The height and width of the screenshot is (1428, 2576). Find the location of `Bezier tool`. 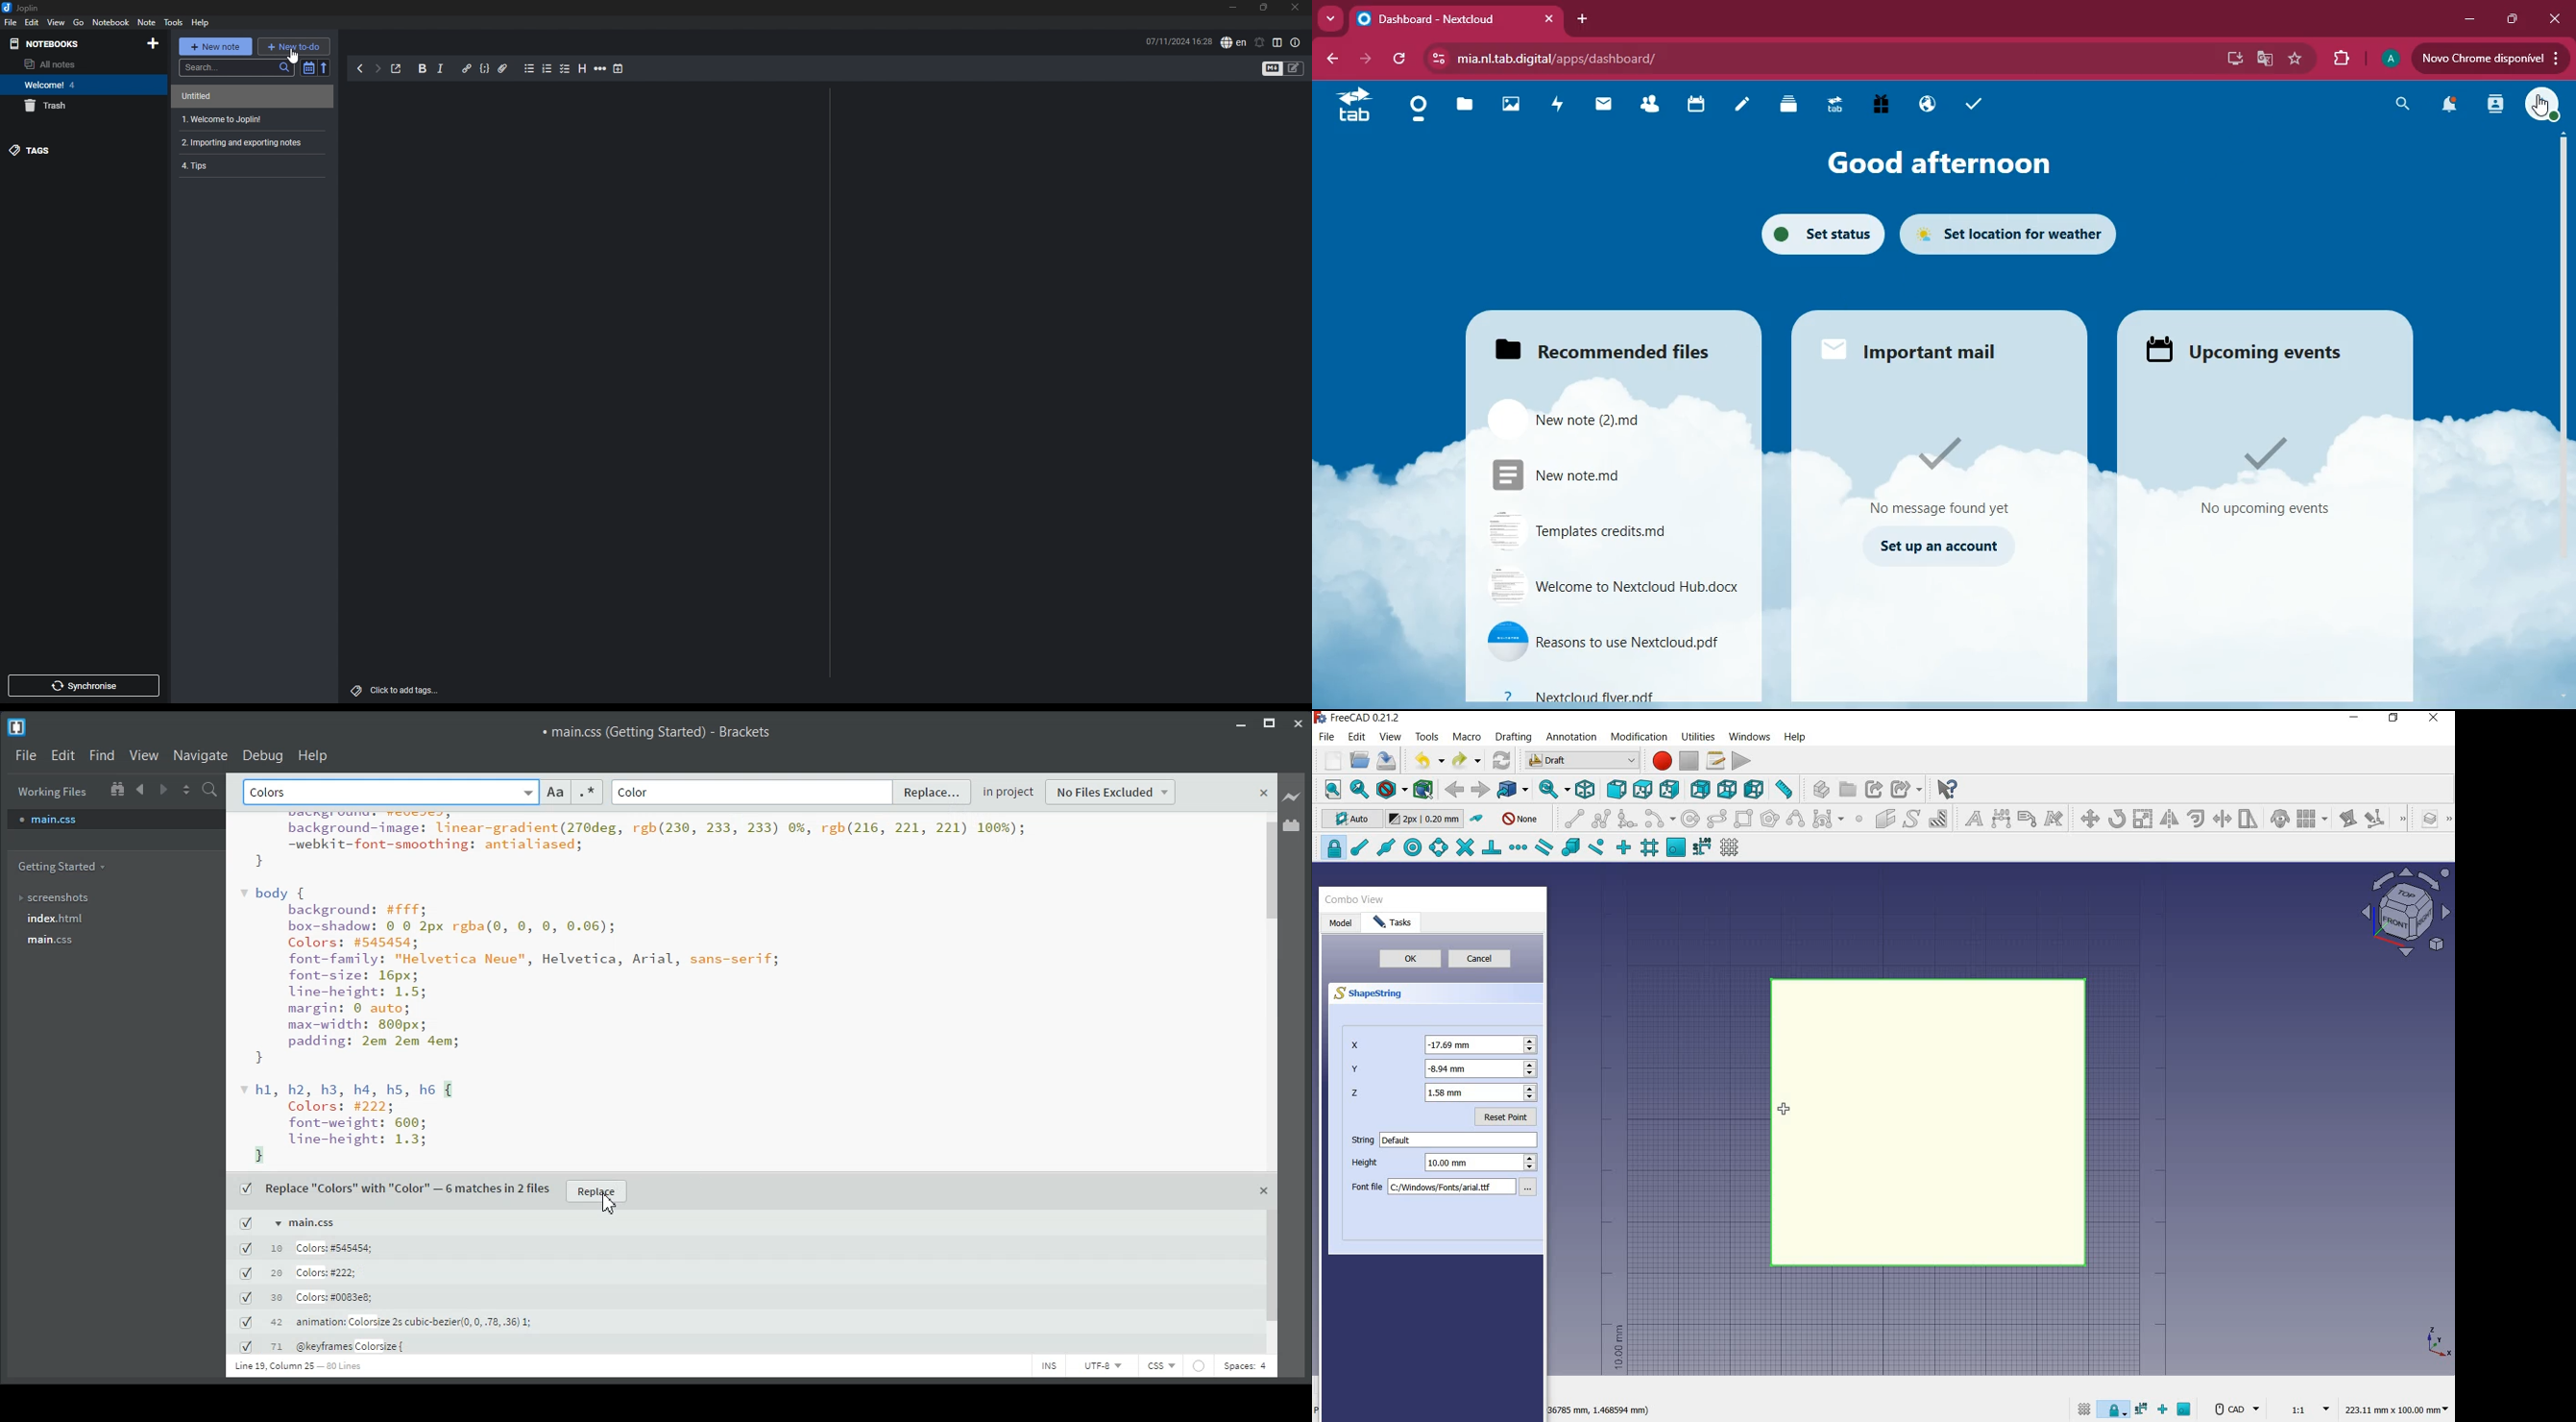

Bezier tool is located at coordinates (1827, 821).